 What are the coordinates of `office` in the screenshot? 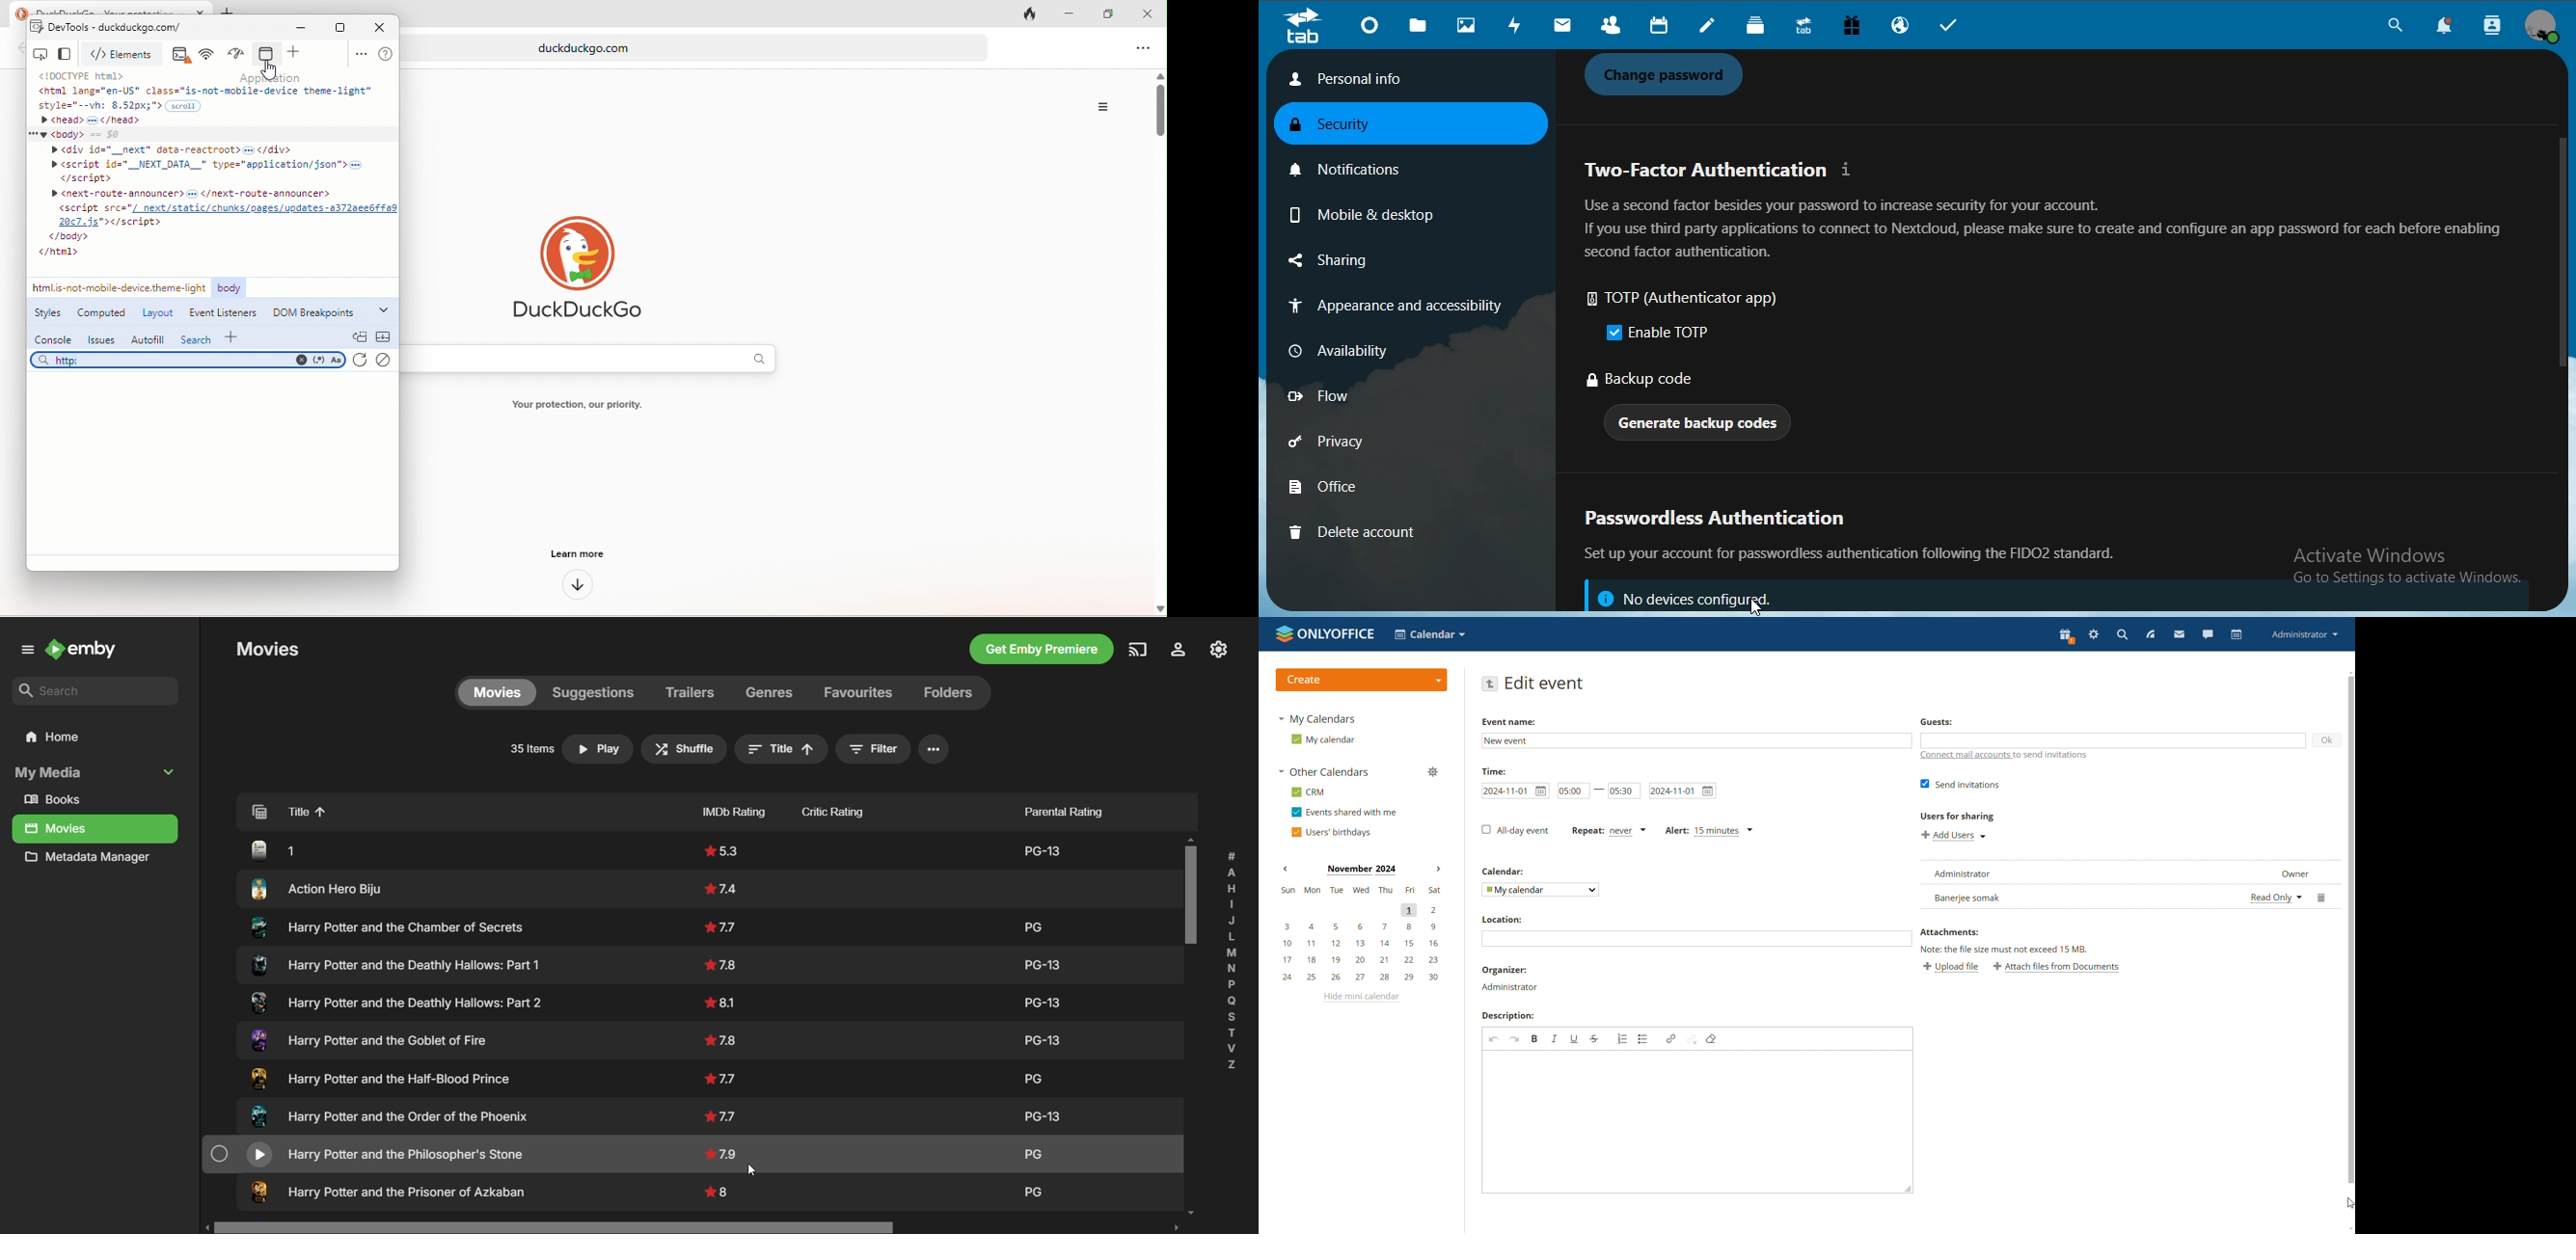 It's located at (1352, 489).